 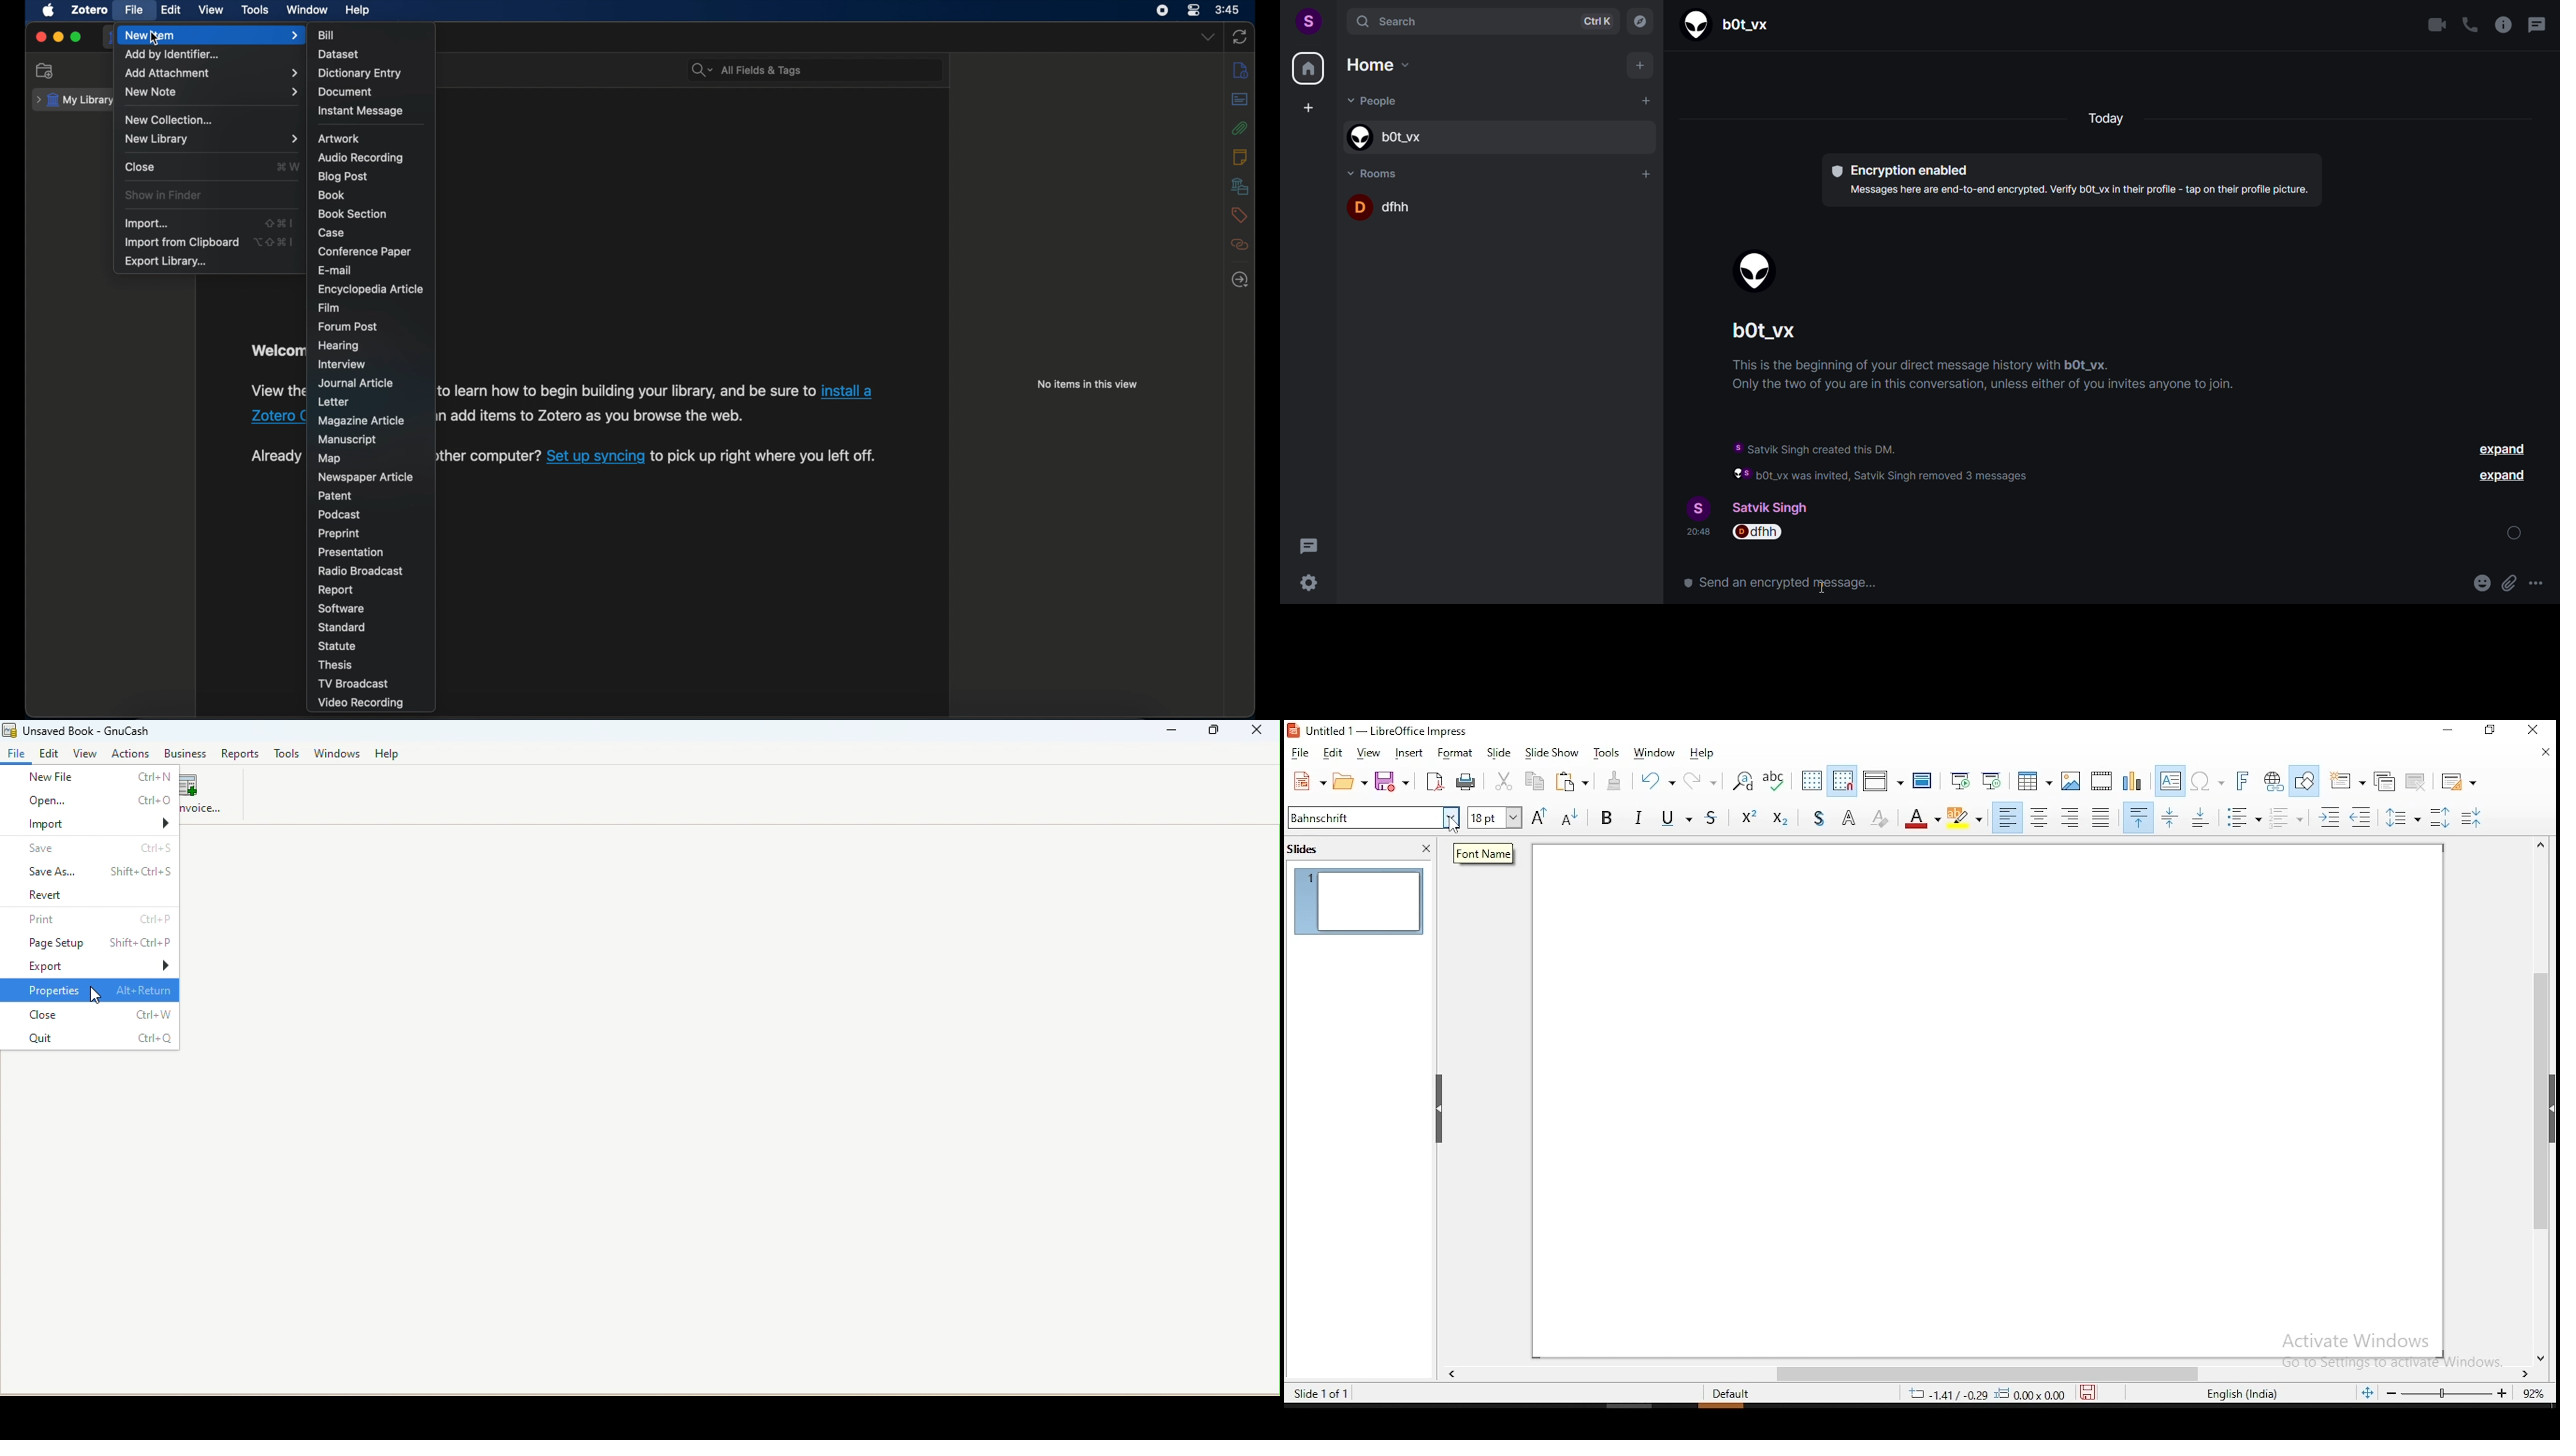 What do you see at coordinates (2504, 451) in the screenshot?
I see `expand` at bounding box center [2504, 451].